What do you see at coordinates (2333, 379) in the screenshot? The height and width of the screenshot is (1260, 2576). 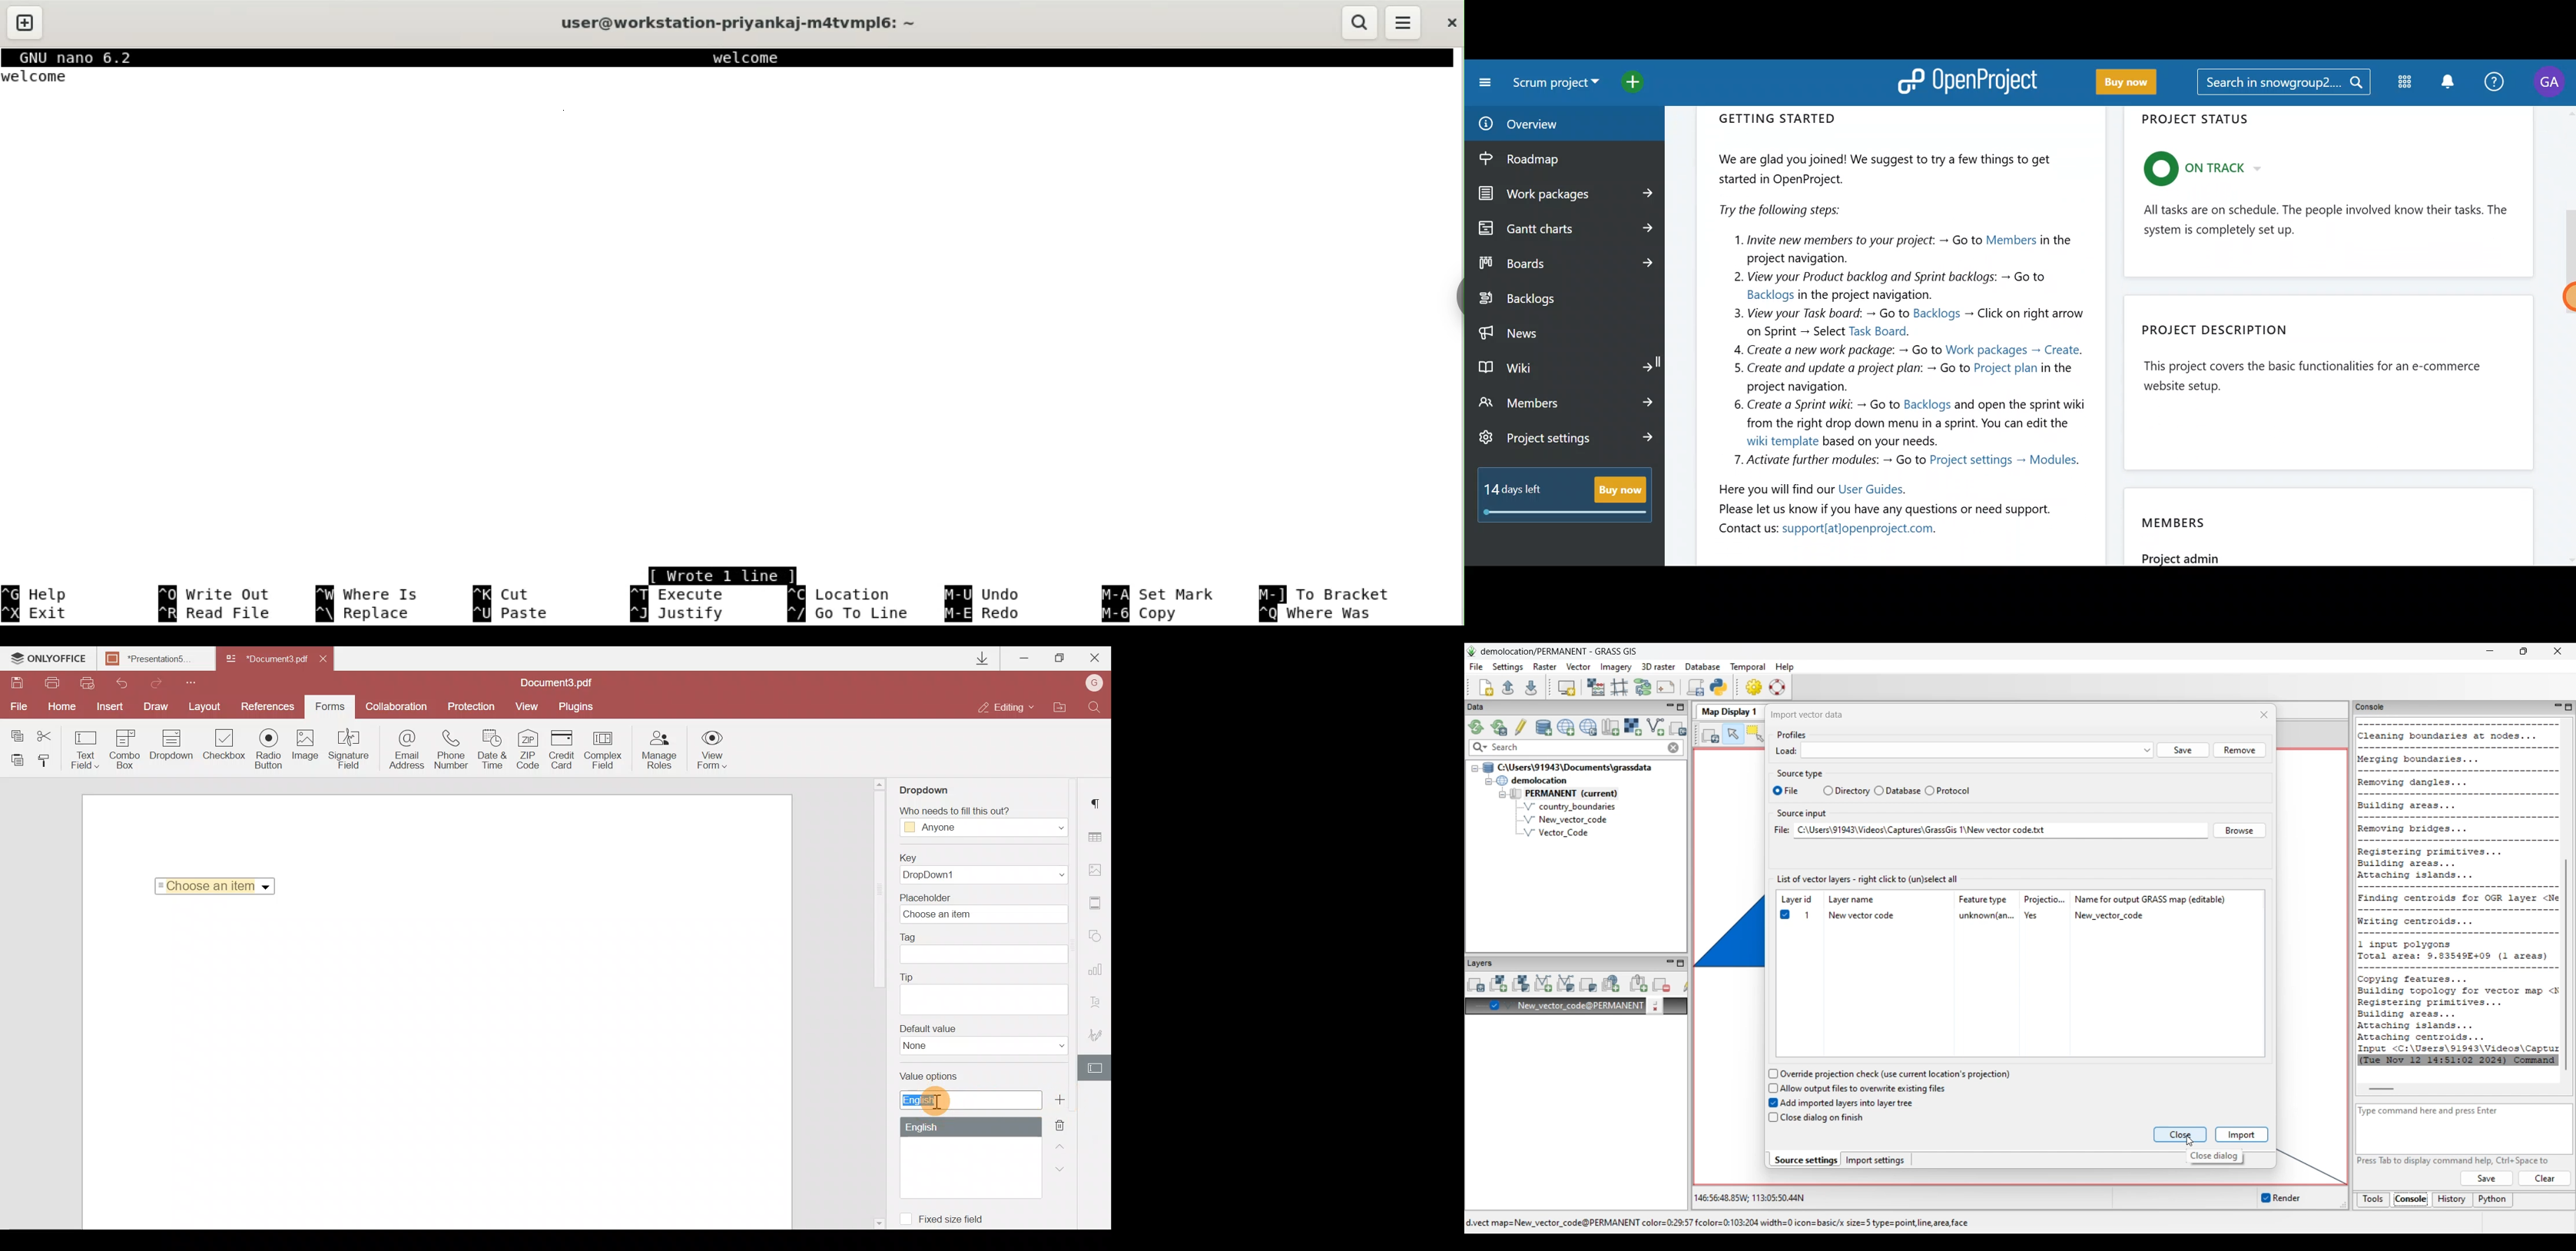 I see `Project description` at bounding box center [2333, 379].